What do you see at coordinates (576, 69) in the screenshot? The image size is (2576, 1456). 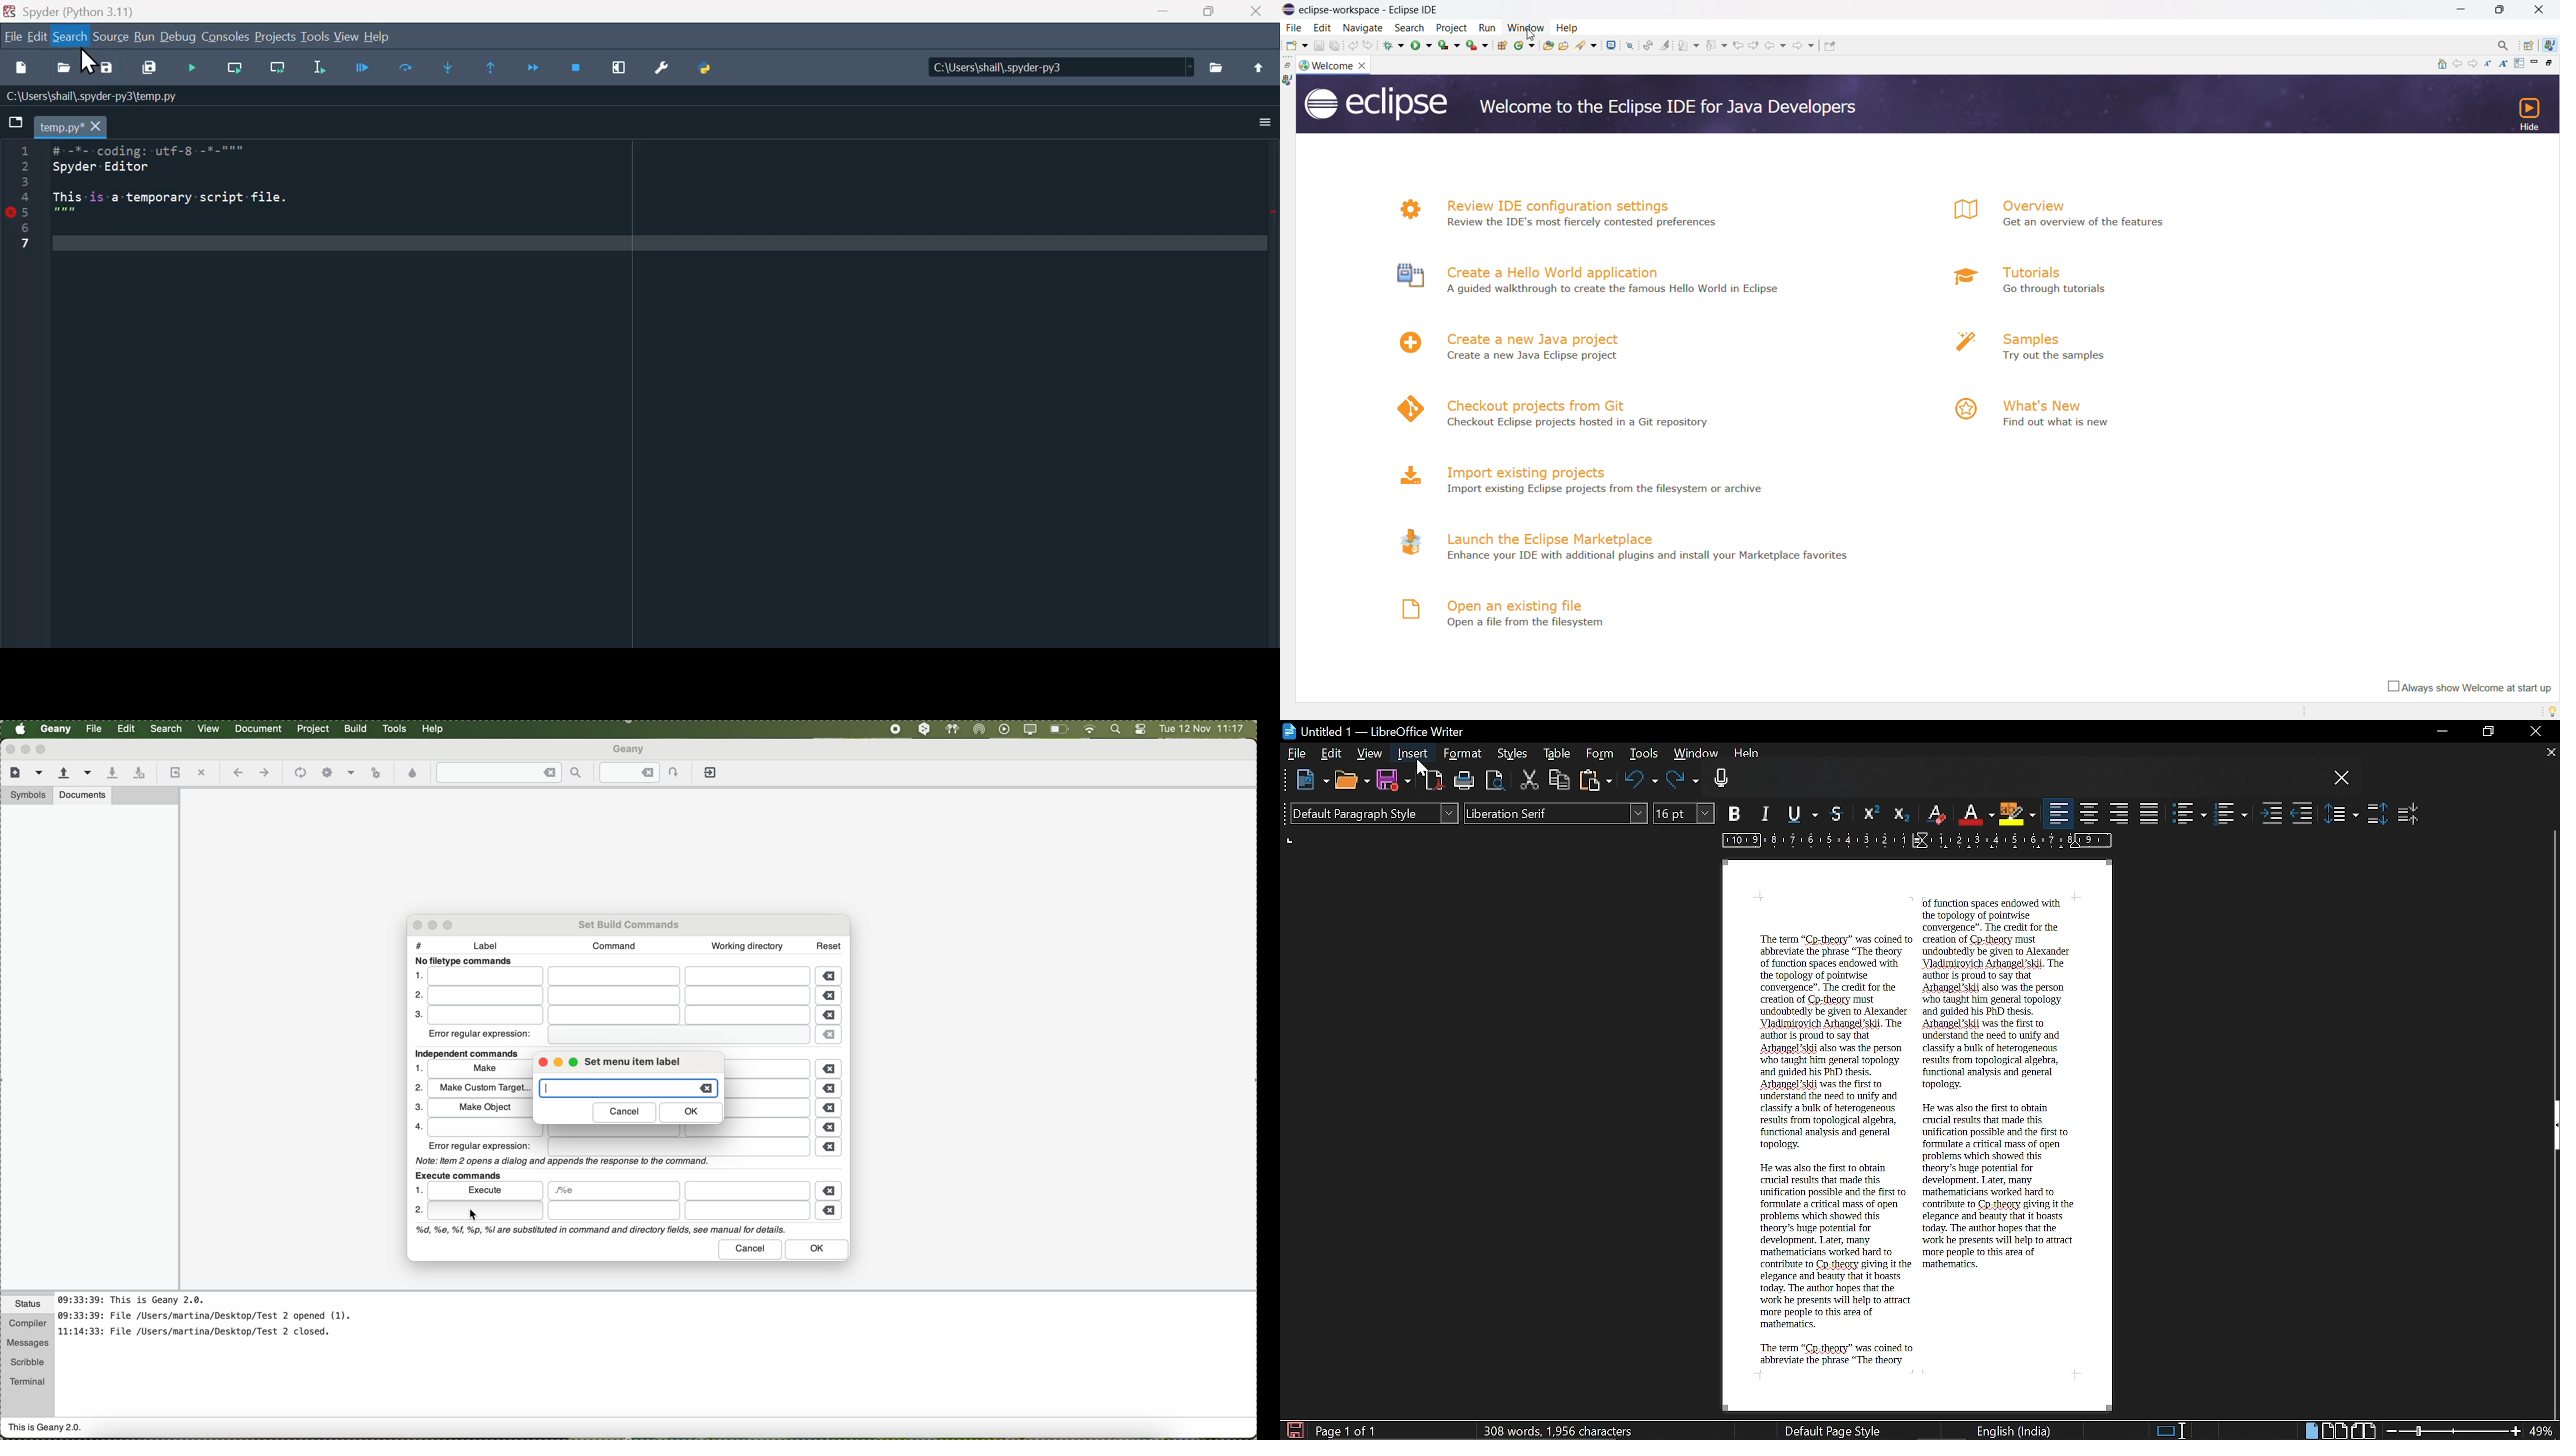 I see `Stop debugging` at bounding box center [576, 69].